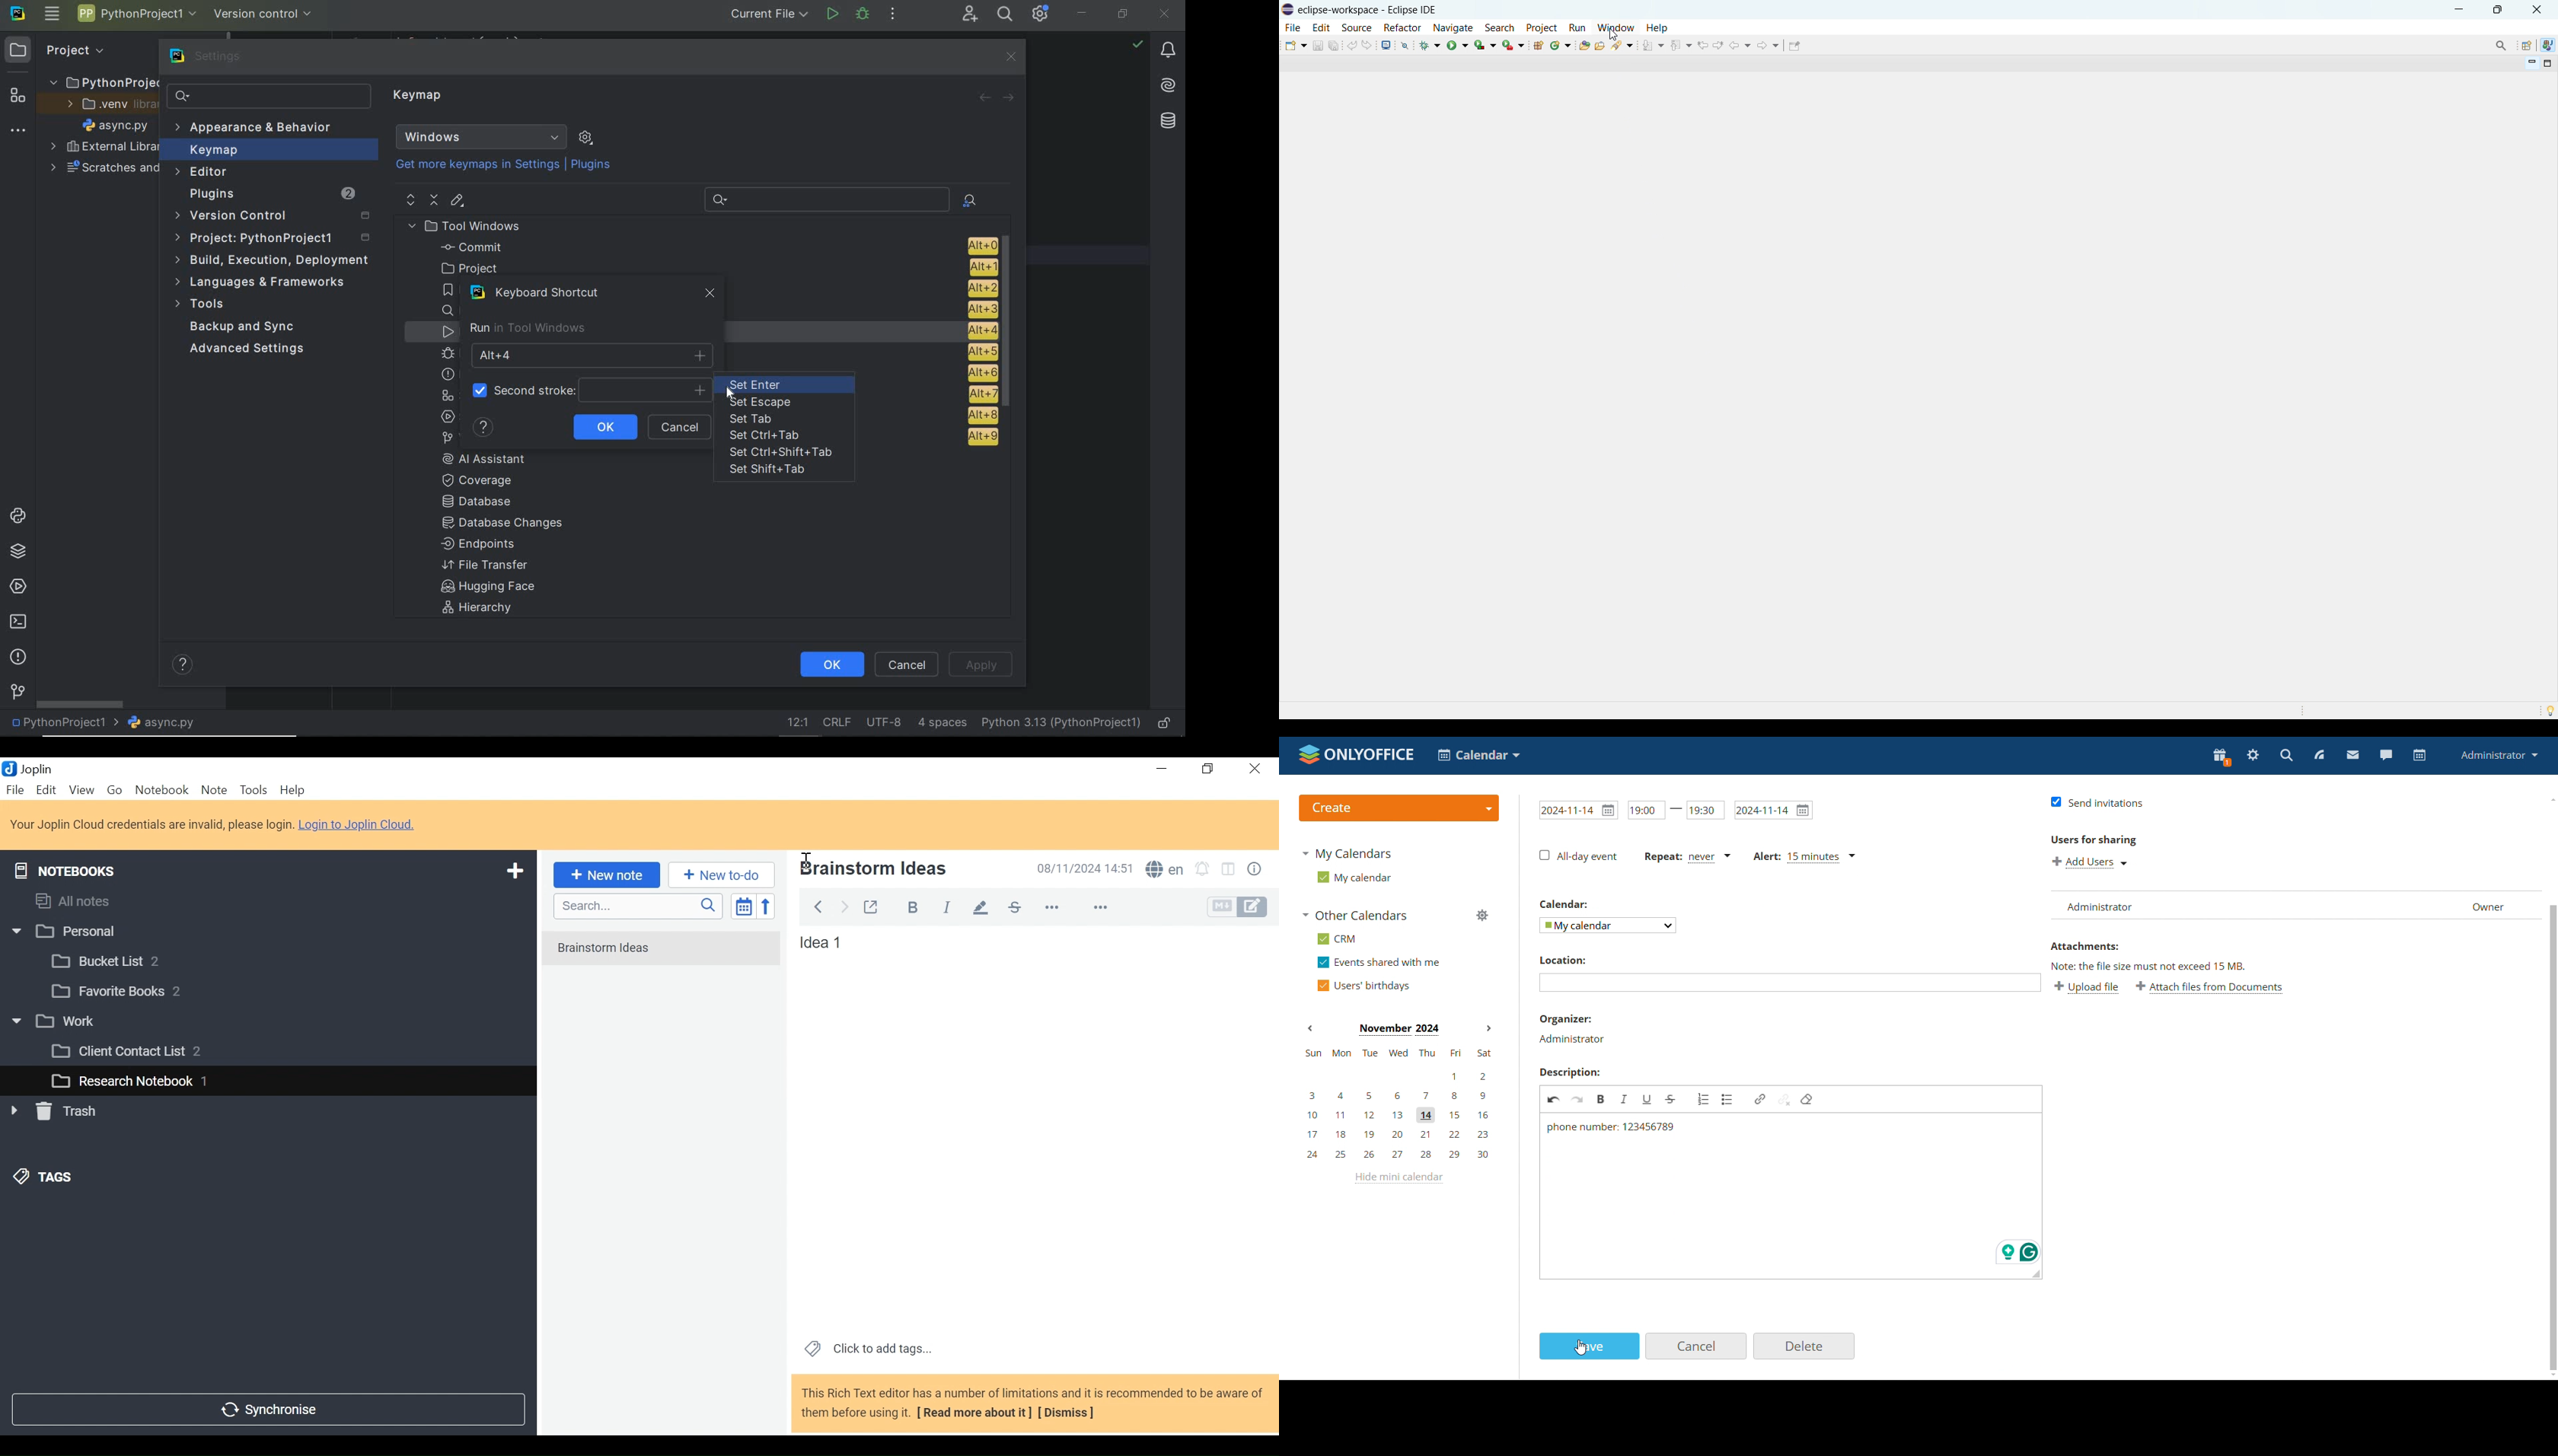 Image resolution: width=2576 pixels, height=1456 pixels. I want to click on Advanced Settings, so click(250, 349).